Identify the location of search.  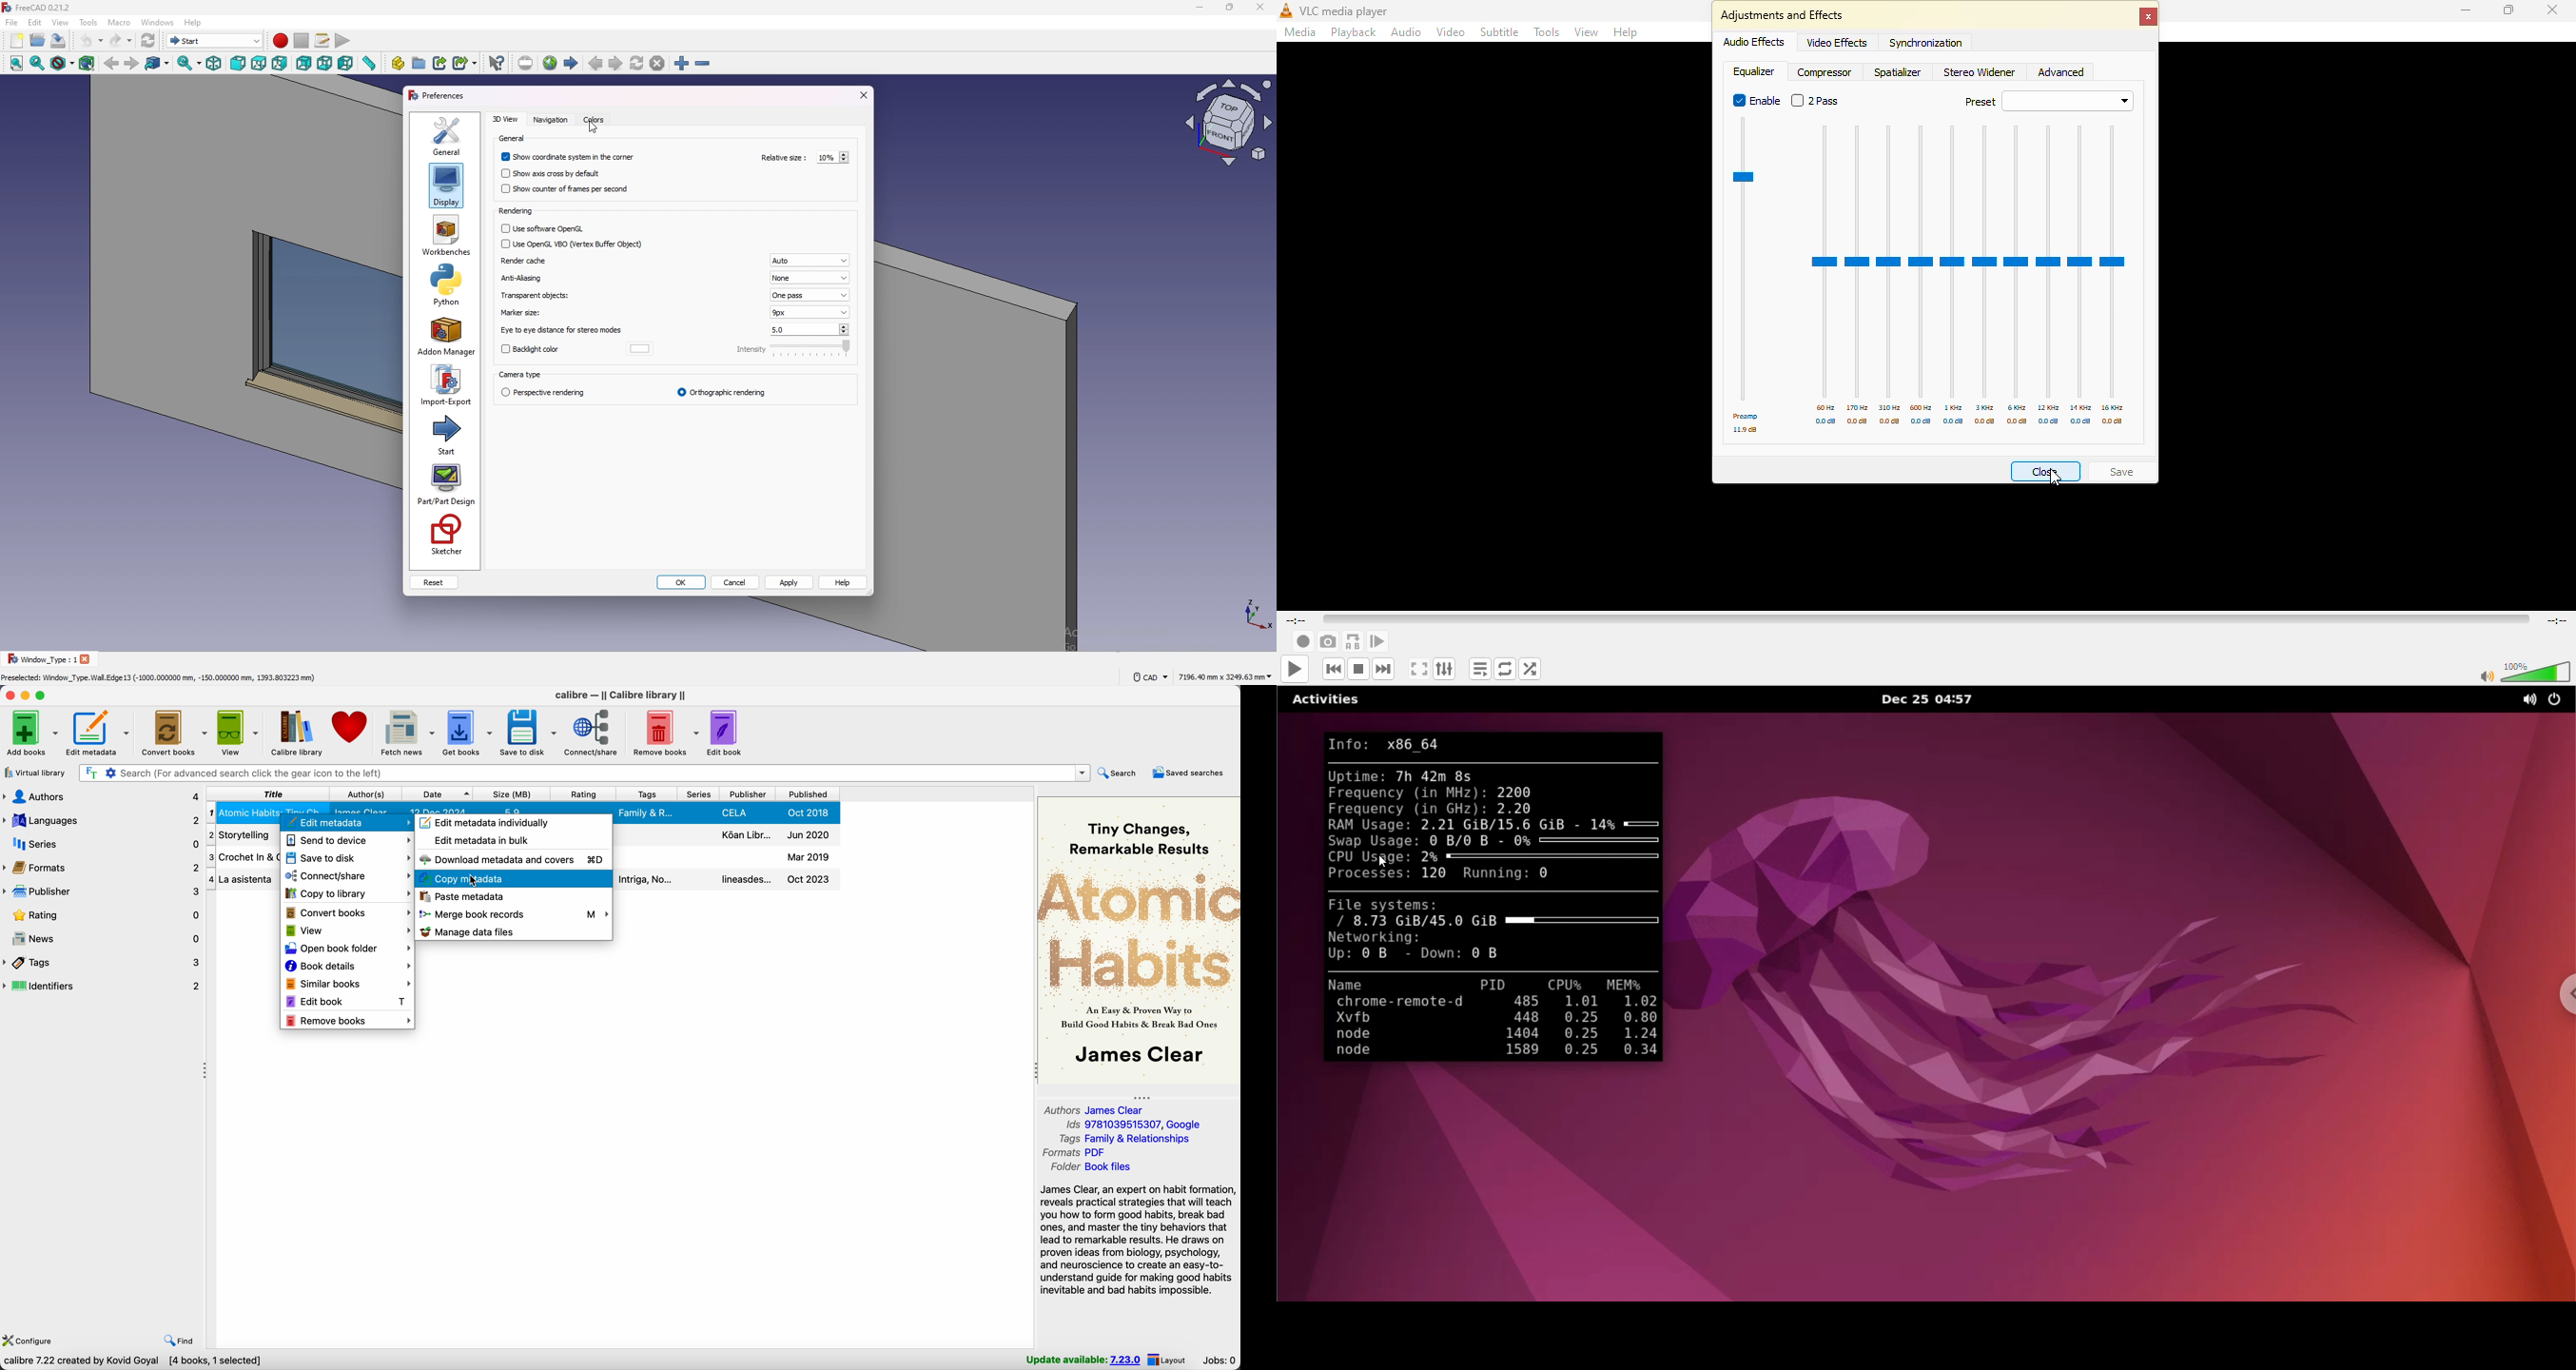
(1119, 773).